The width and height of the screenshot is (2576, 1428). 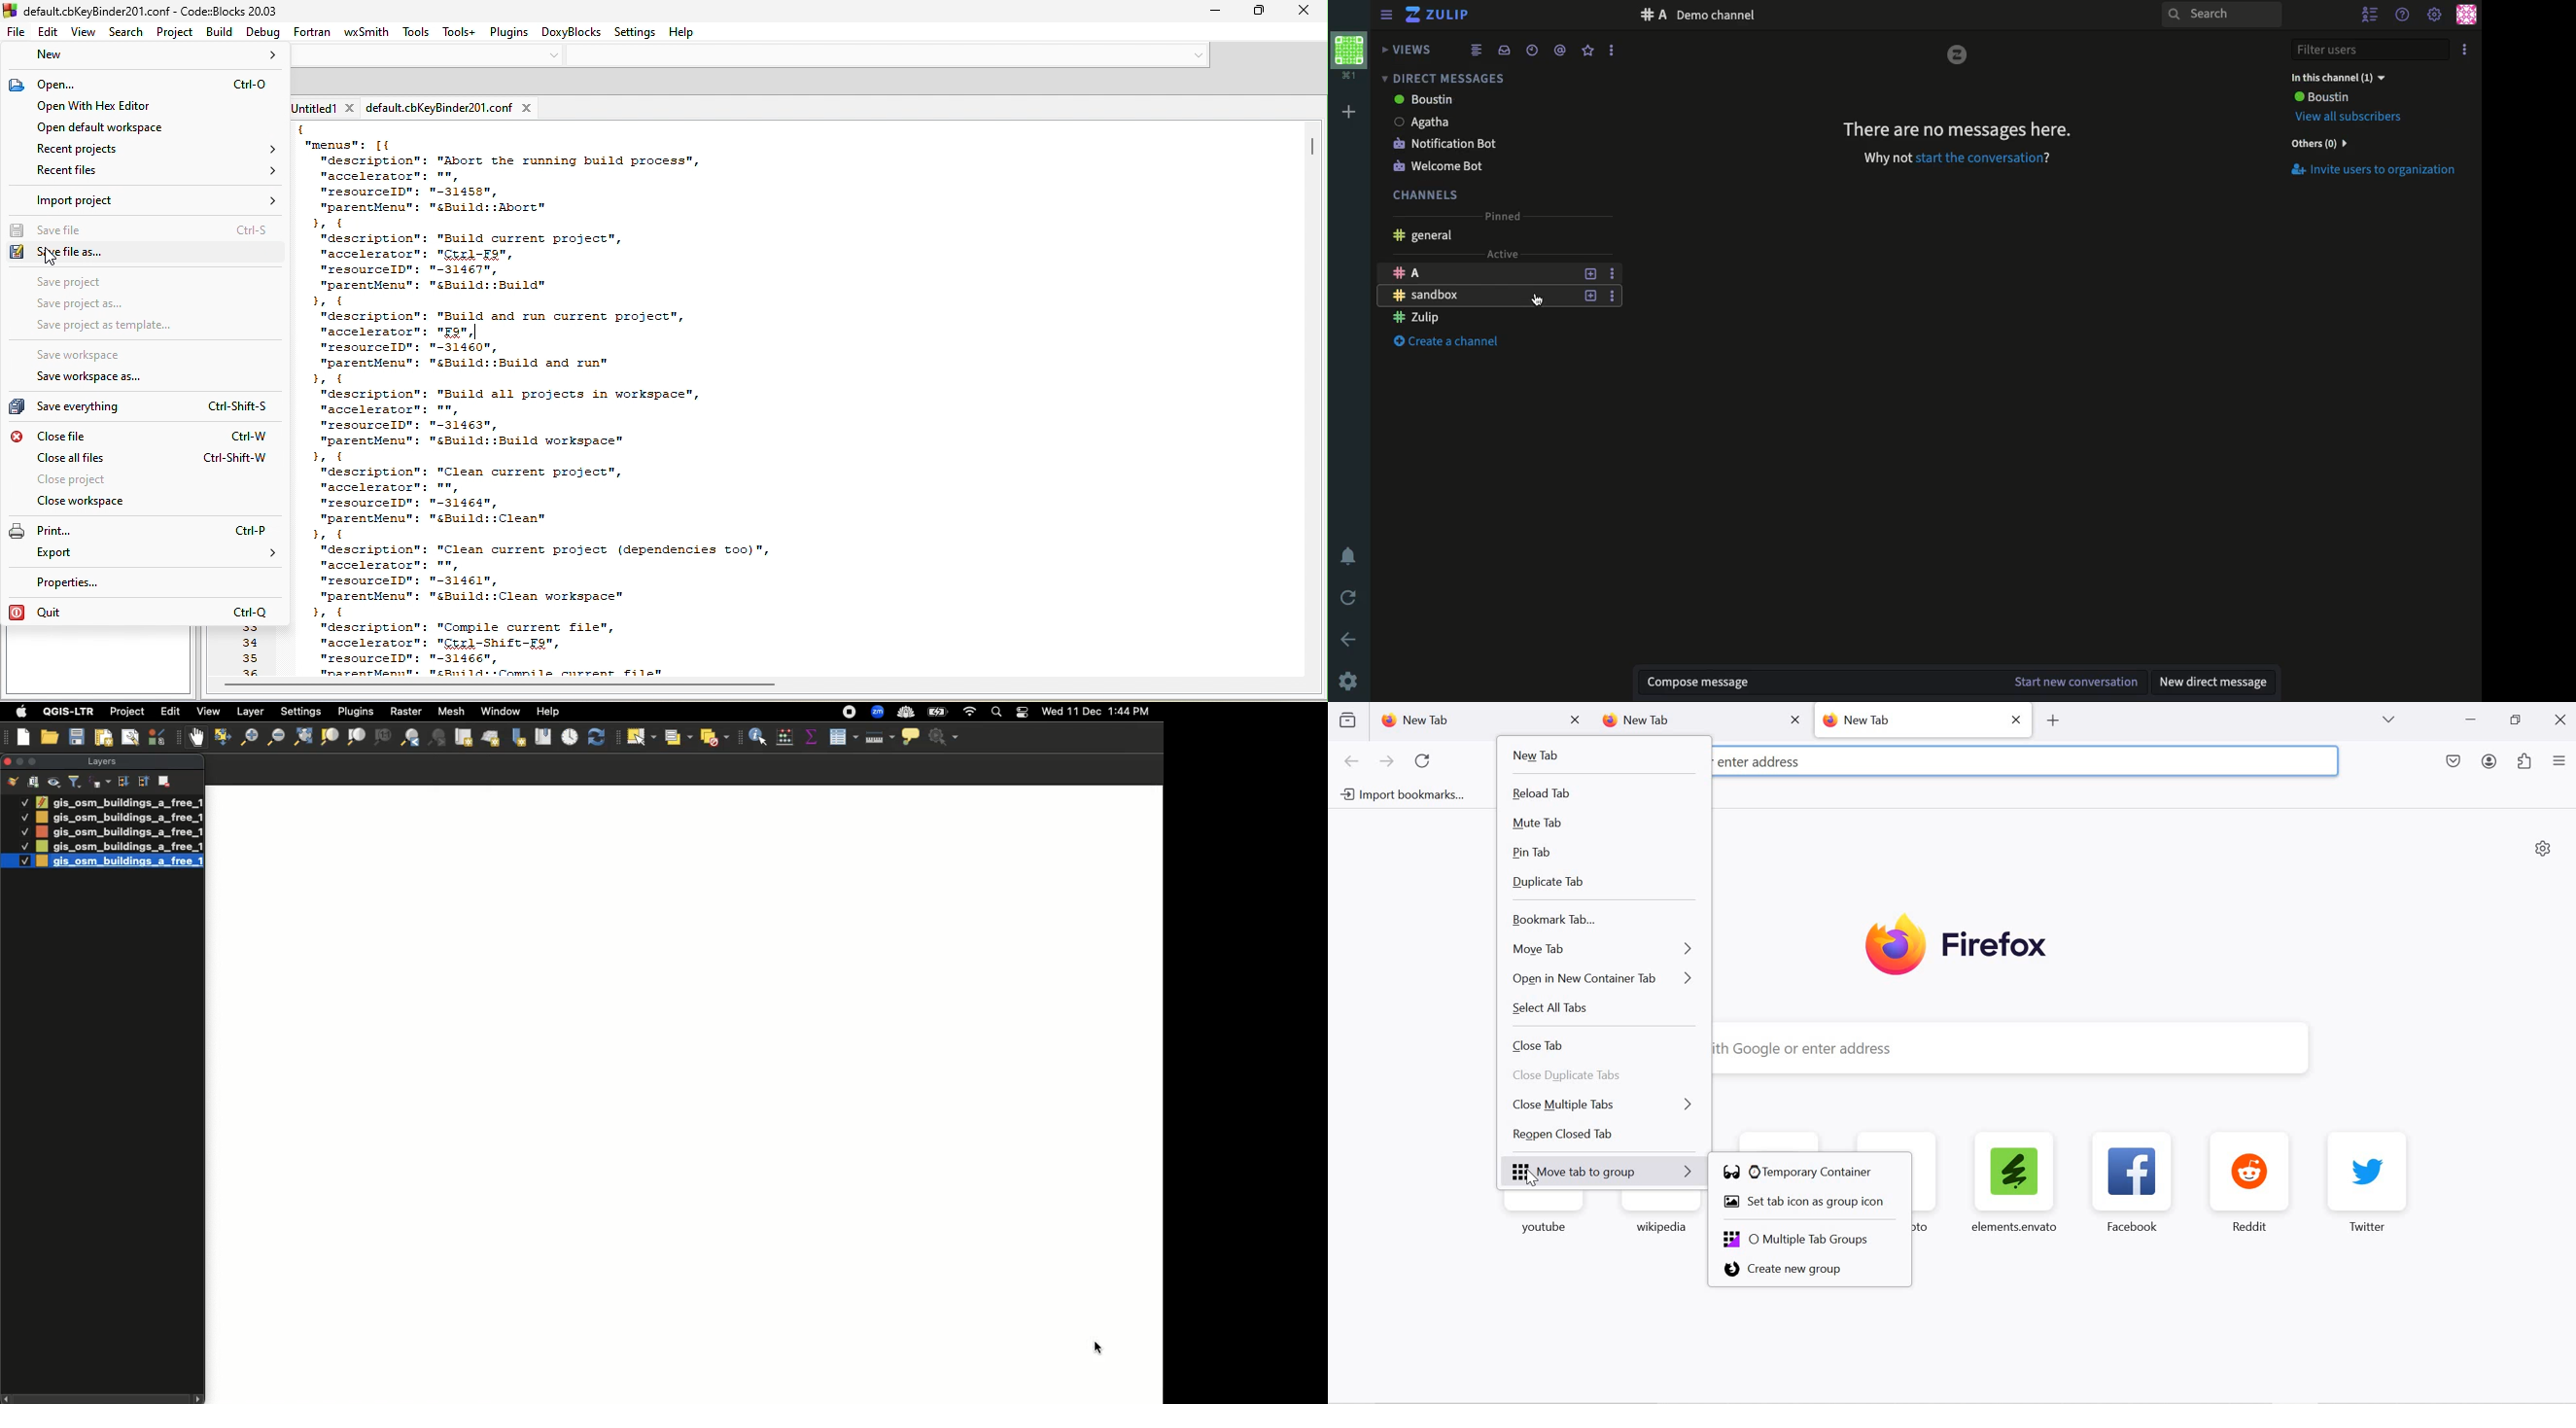 I want to click on Inbox, so click(x=1504, y=50).